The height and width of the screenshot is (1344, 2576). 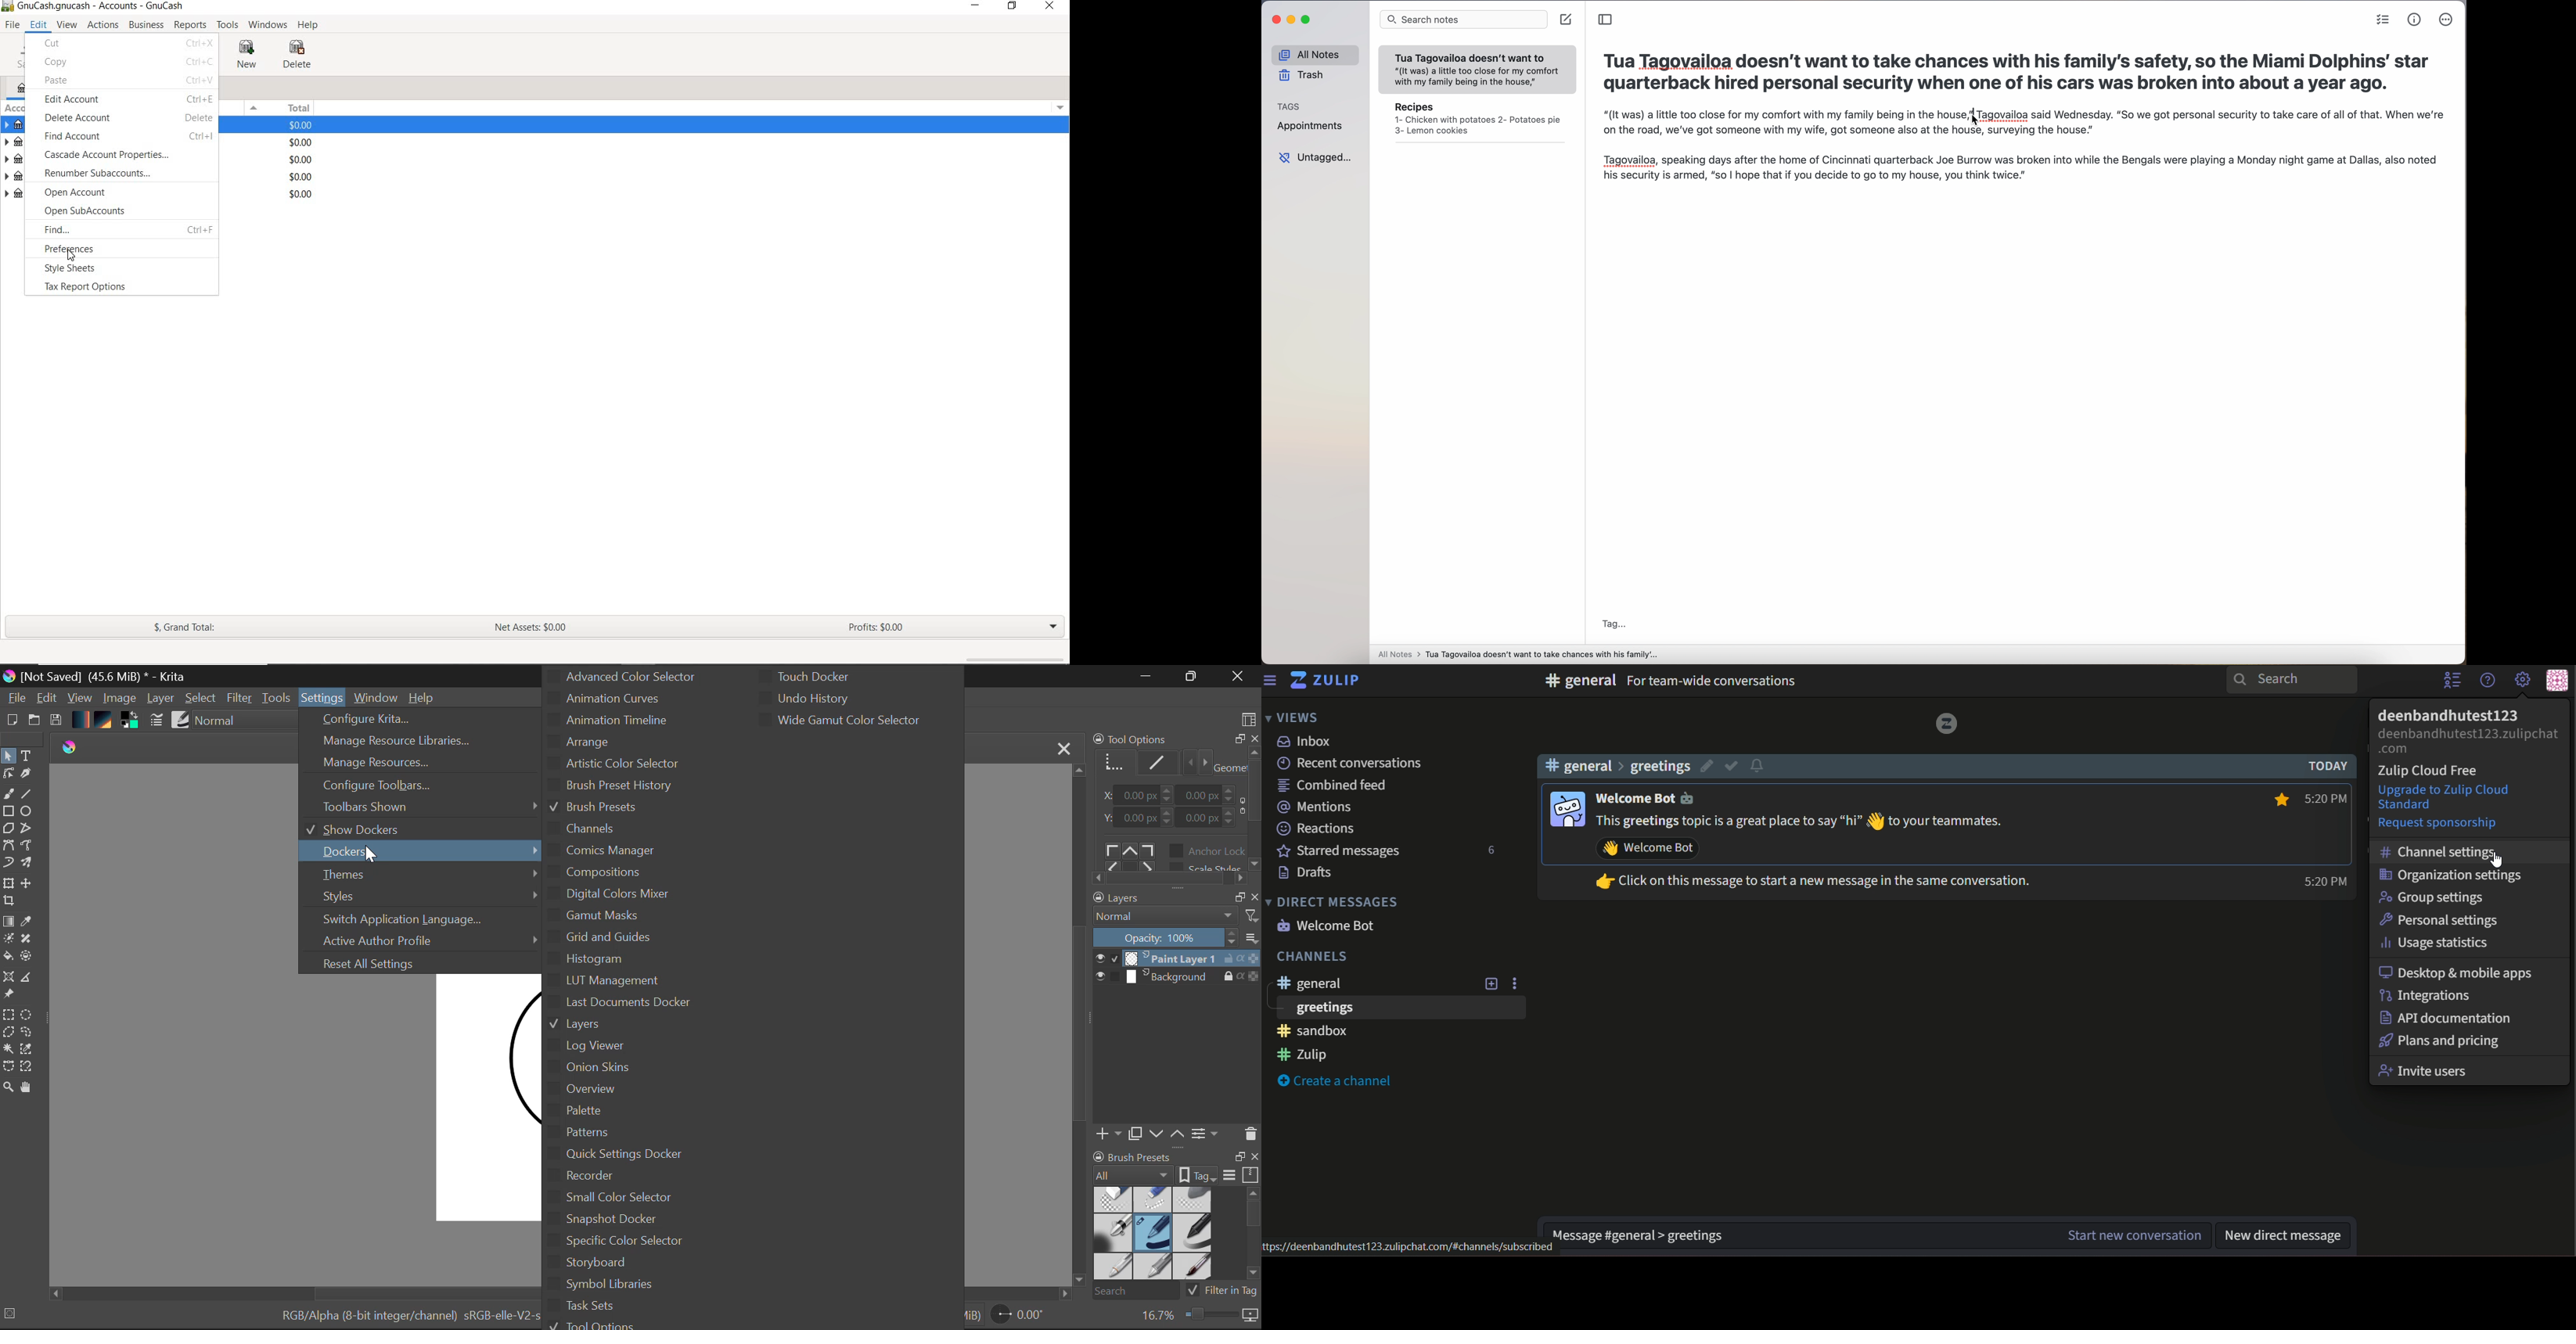 What do you see at coordinates (2287, 1236) in the screenshot?
I see `new message` at bounding box center [2287, 1236].